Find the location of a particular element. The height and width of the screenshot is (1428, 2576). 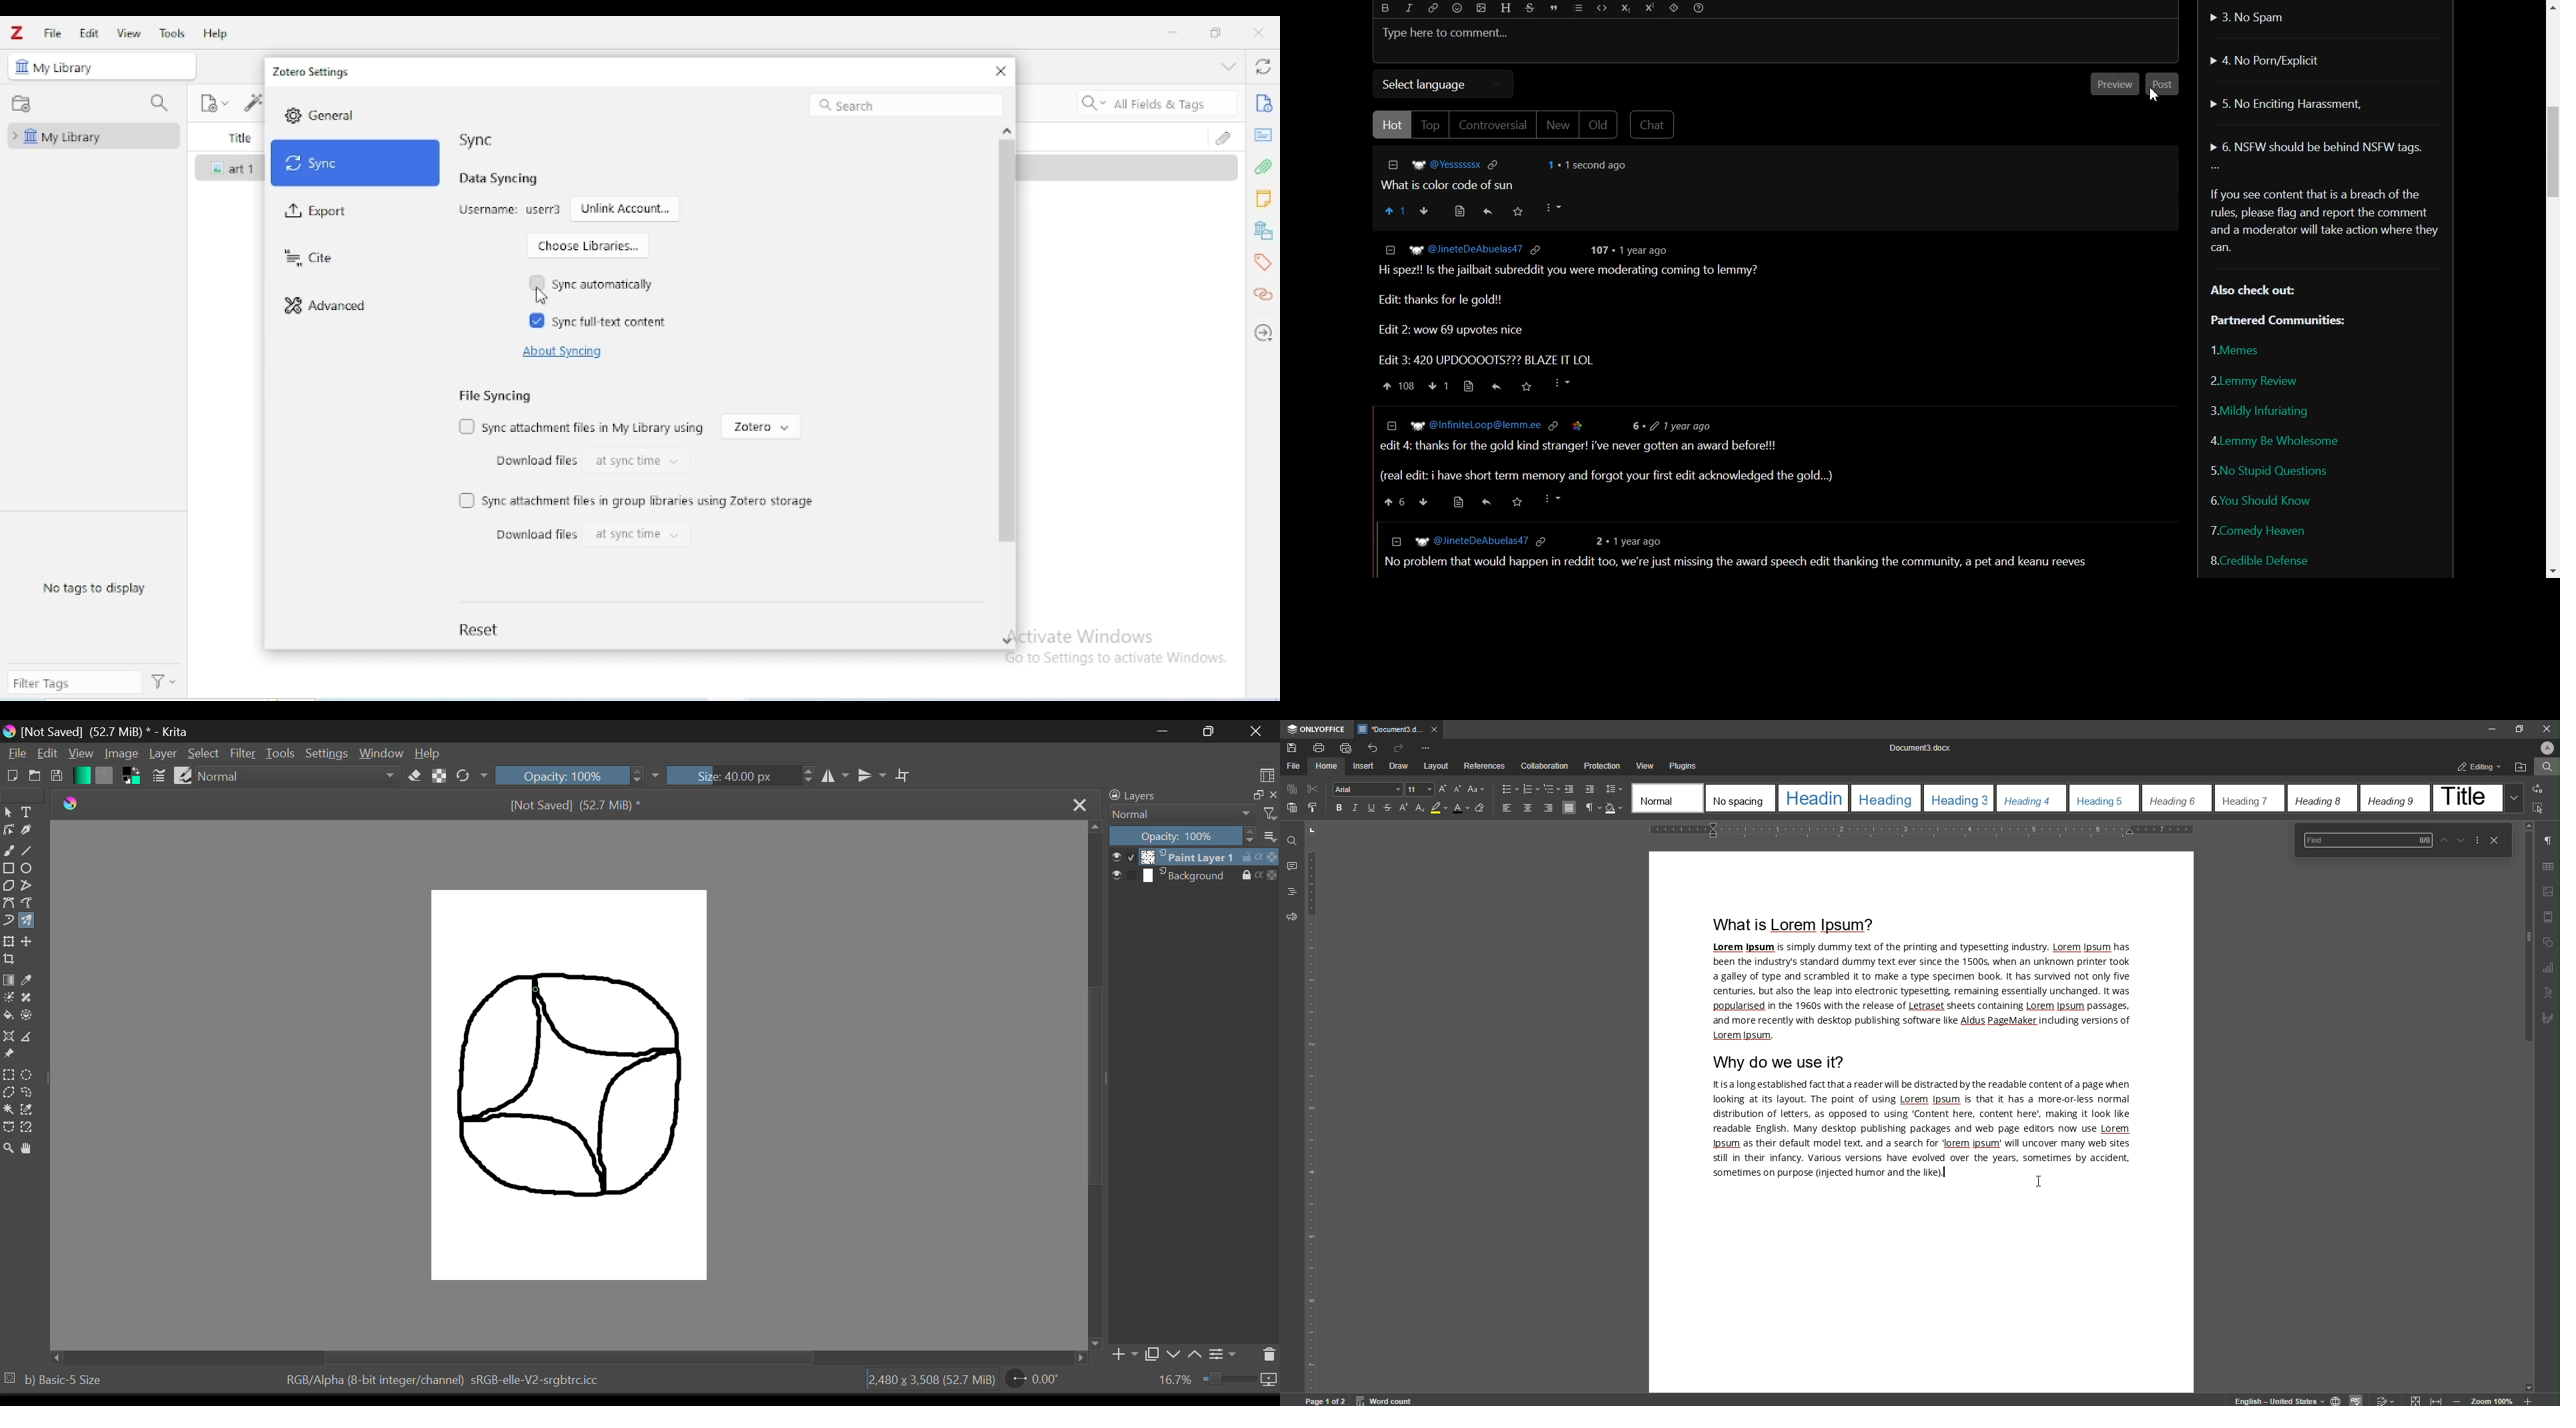

Freehand Selection is located at coordinates (32, 1093).